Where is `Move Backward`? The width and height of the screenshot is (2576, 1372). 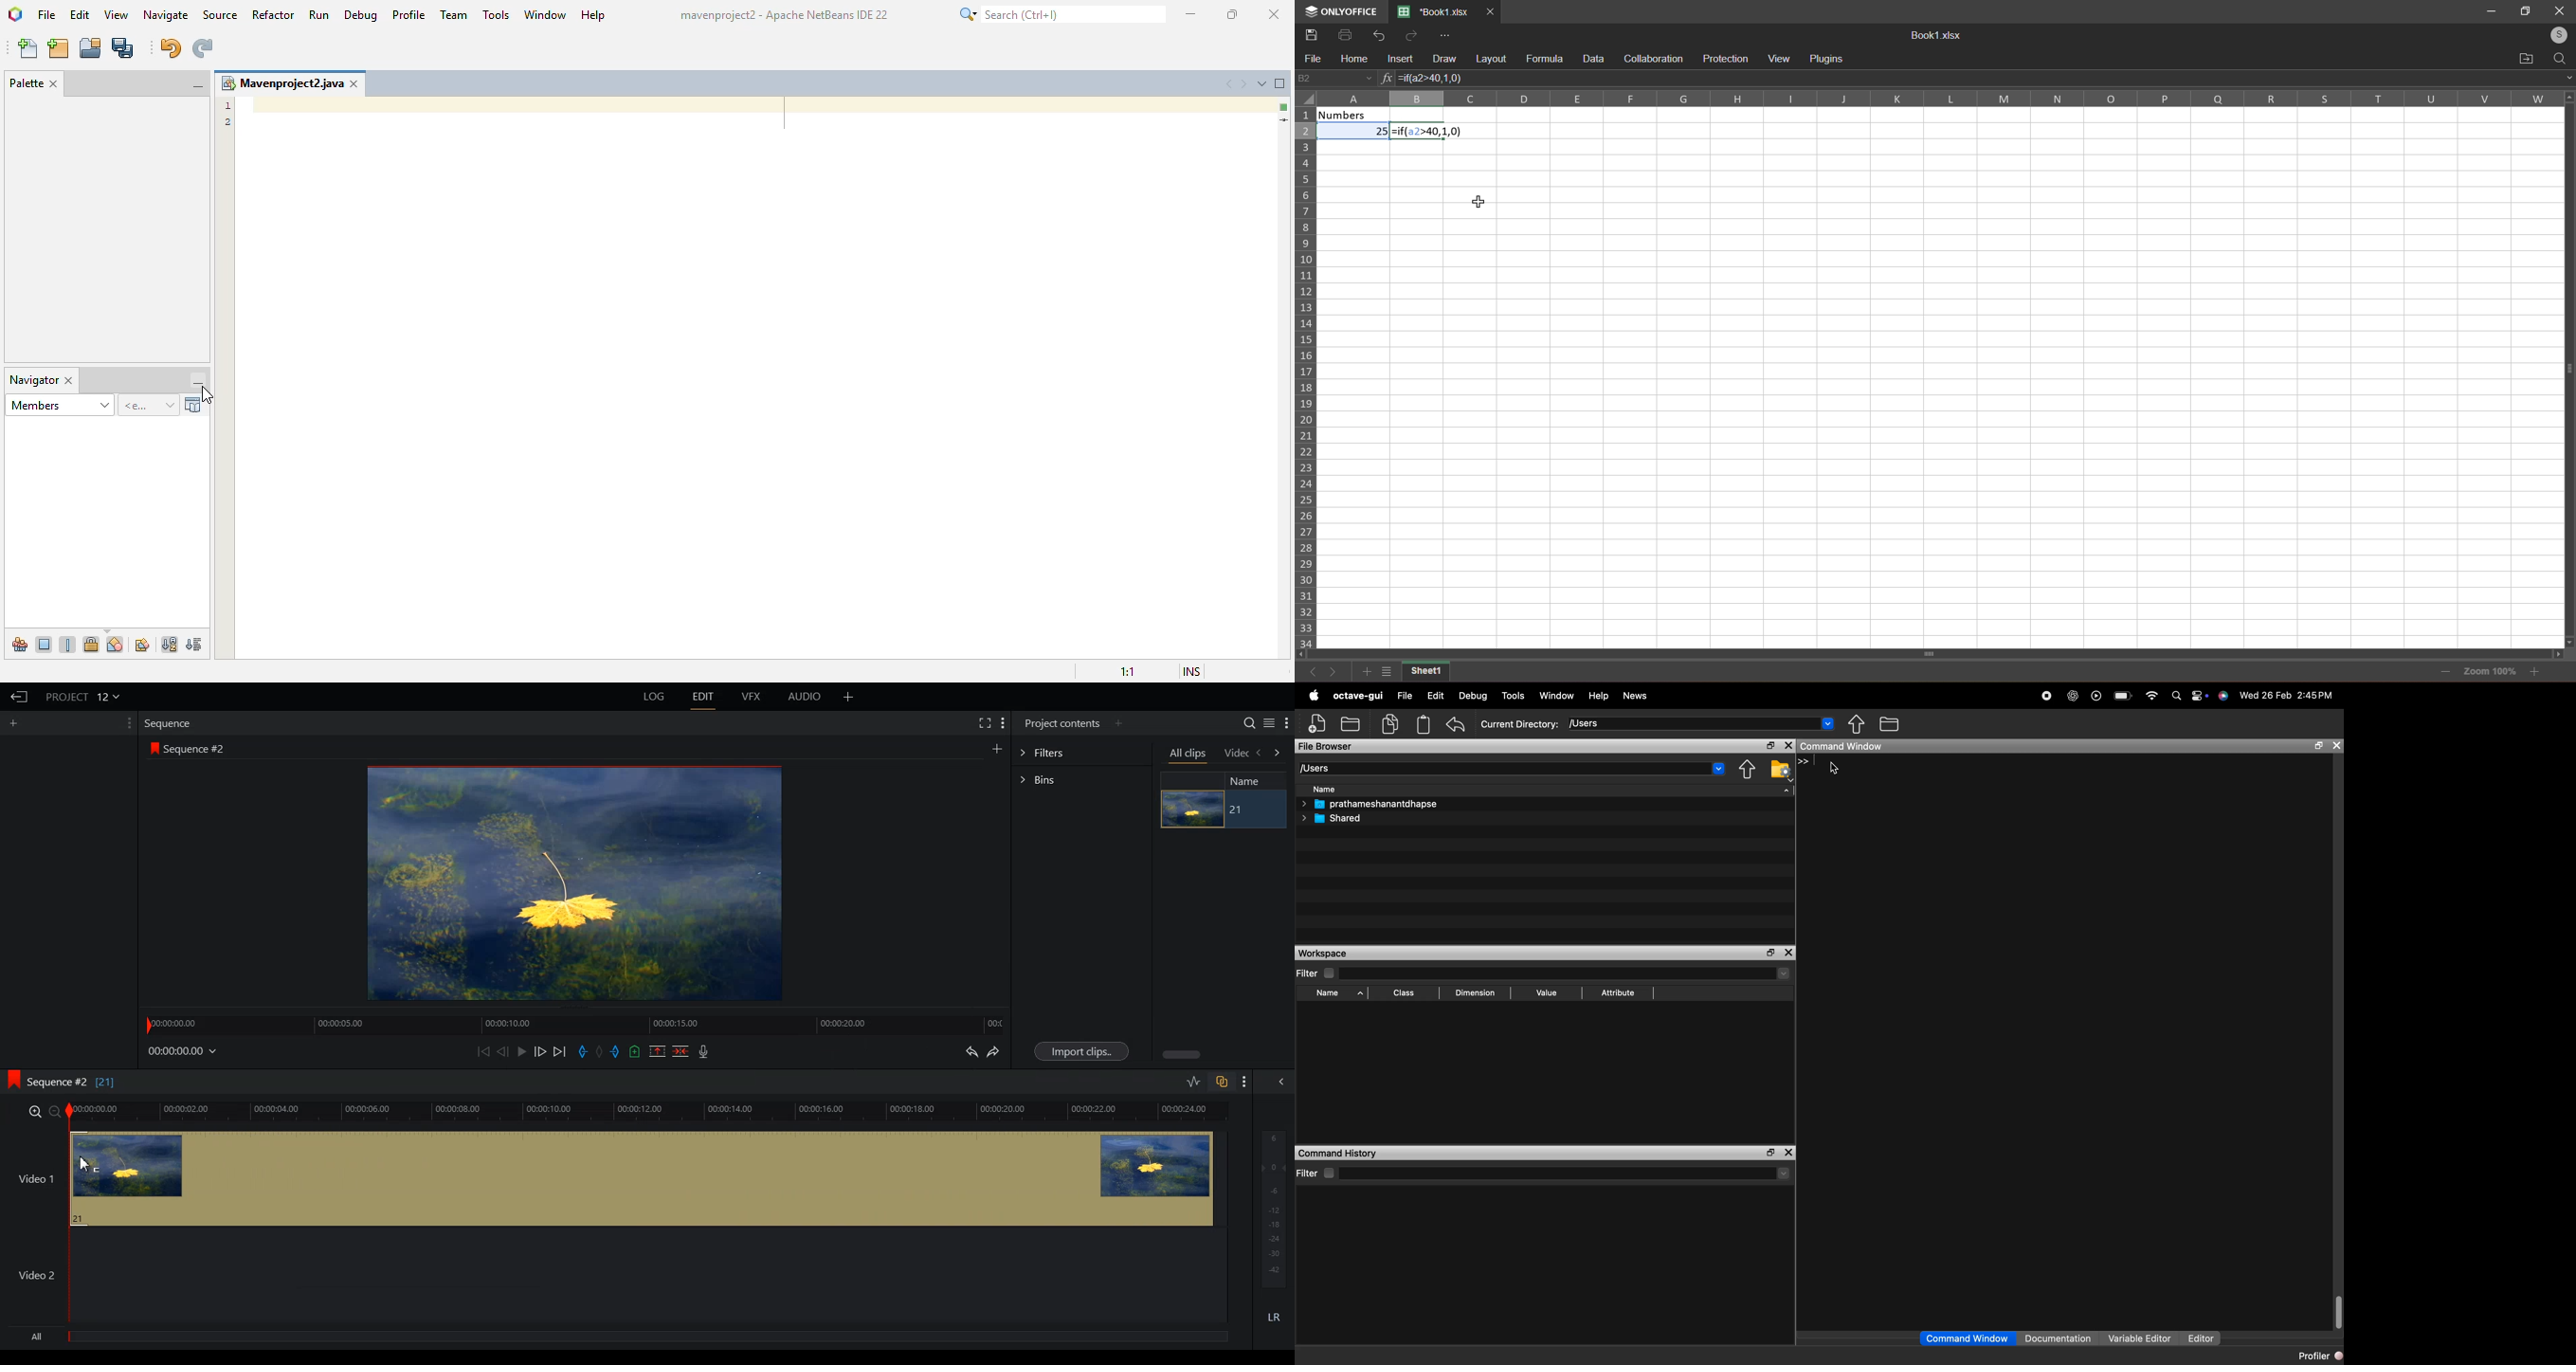 Move Backward is located at coordinates (485, 1051).